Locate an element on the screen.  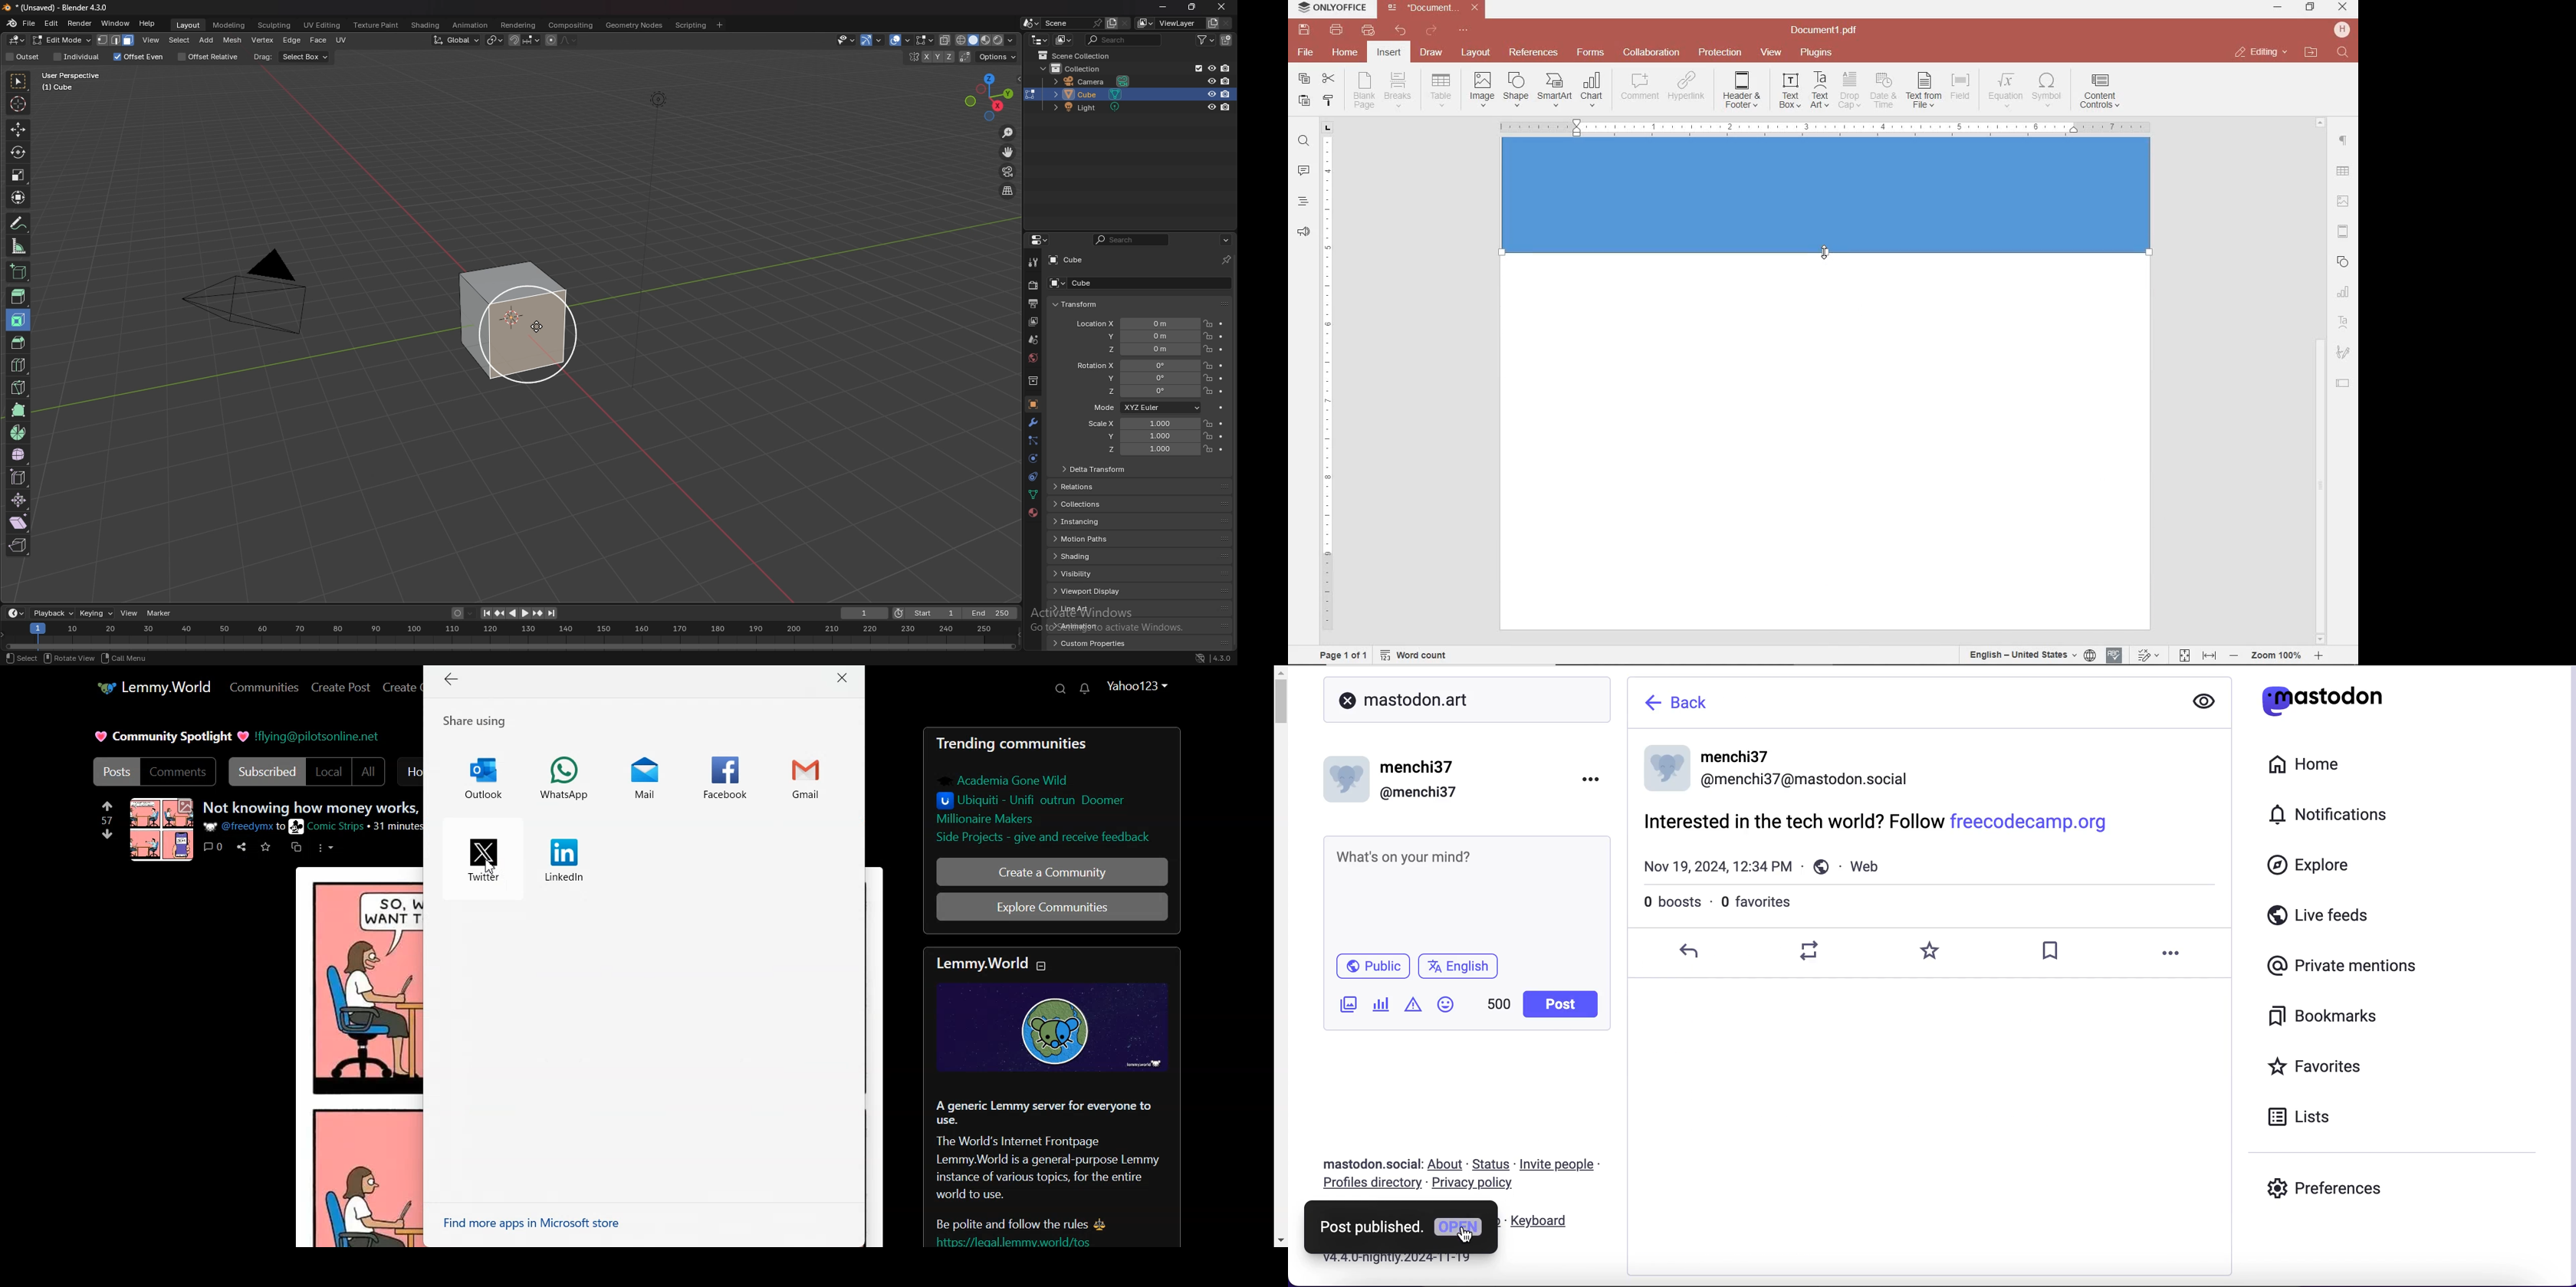
options is located at coordinates (1590, 777).